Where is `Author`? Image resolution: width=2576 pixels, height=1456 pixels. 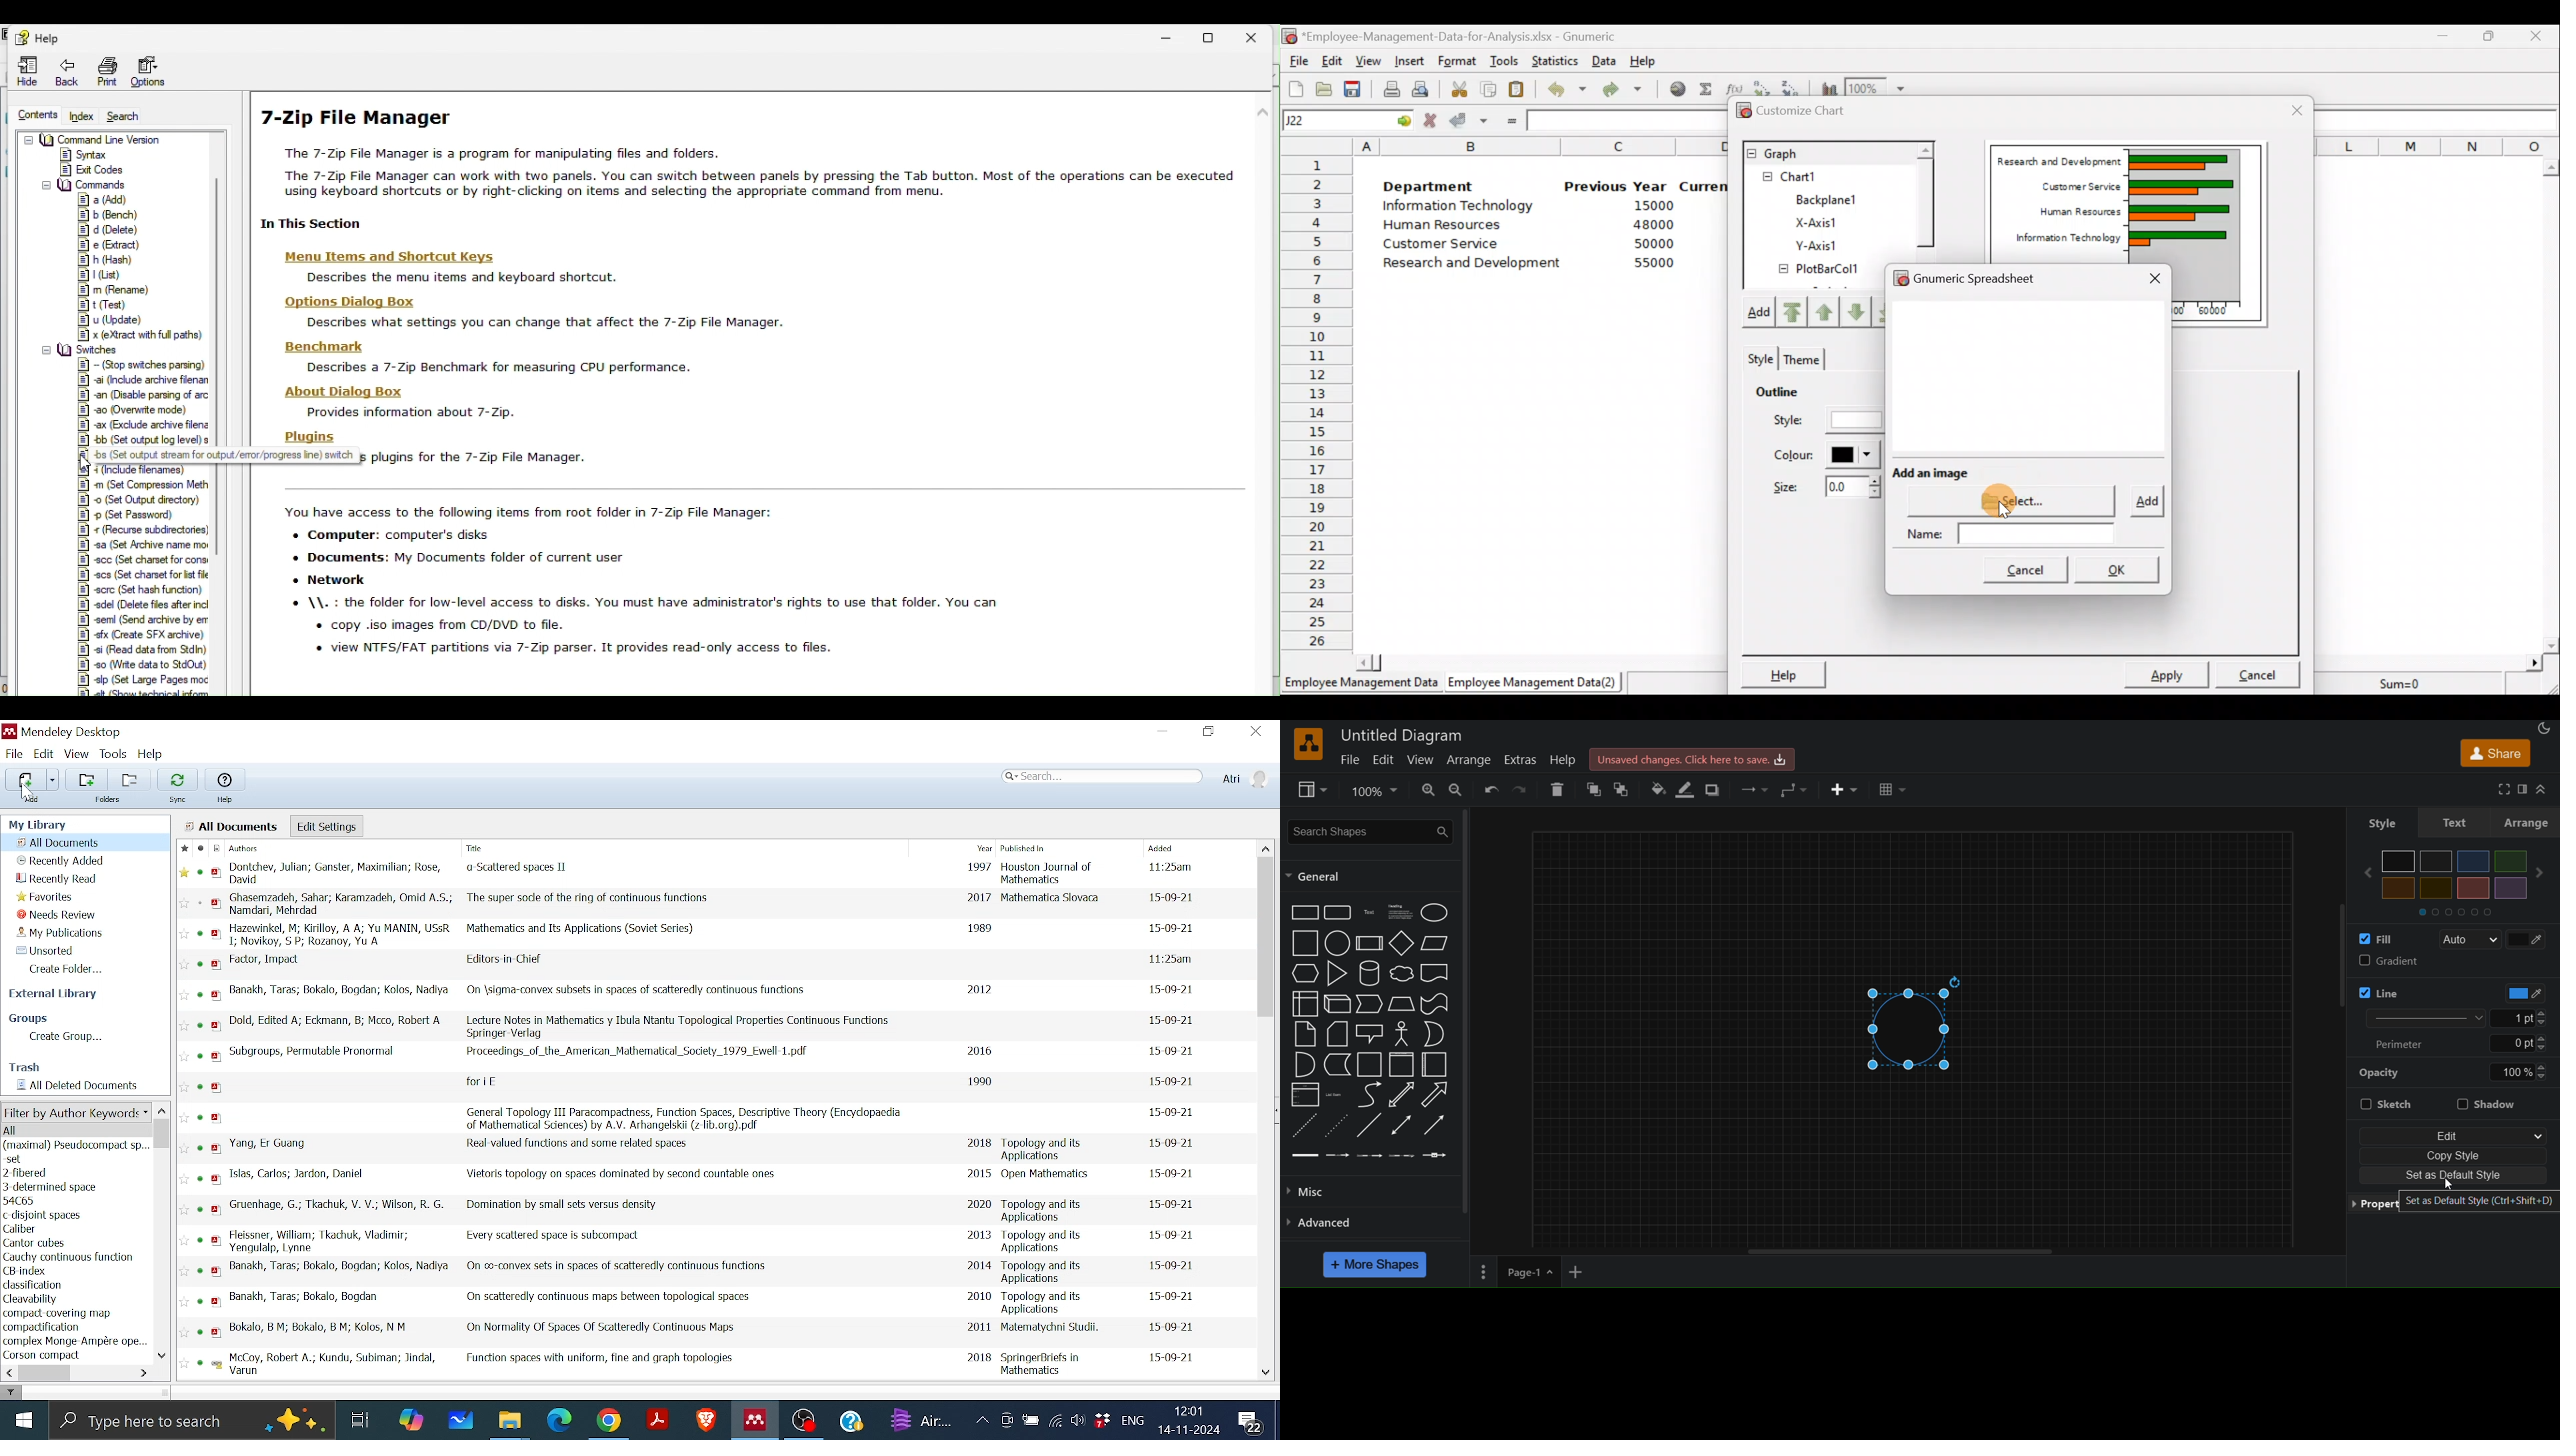
Author is located at coordinates (333, 1203).